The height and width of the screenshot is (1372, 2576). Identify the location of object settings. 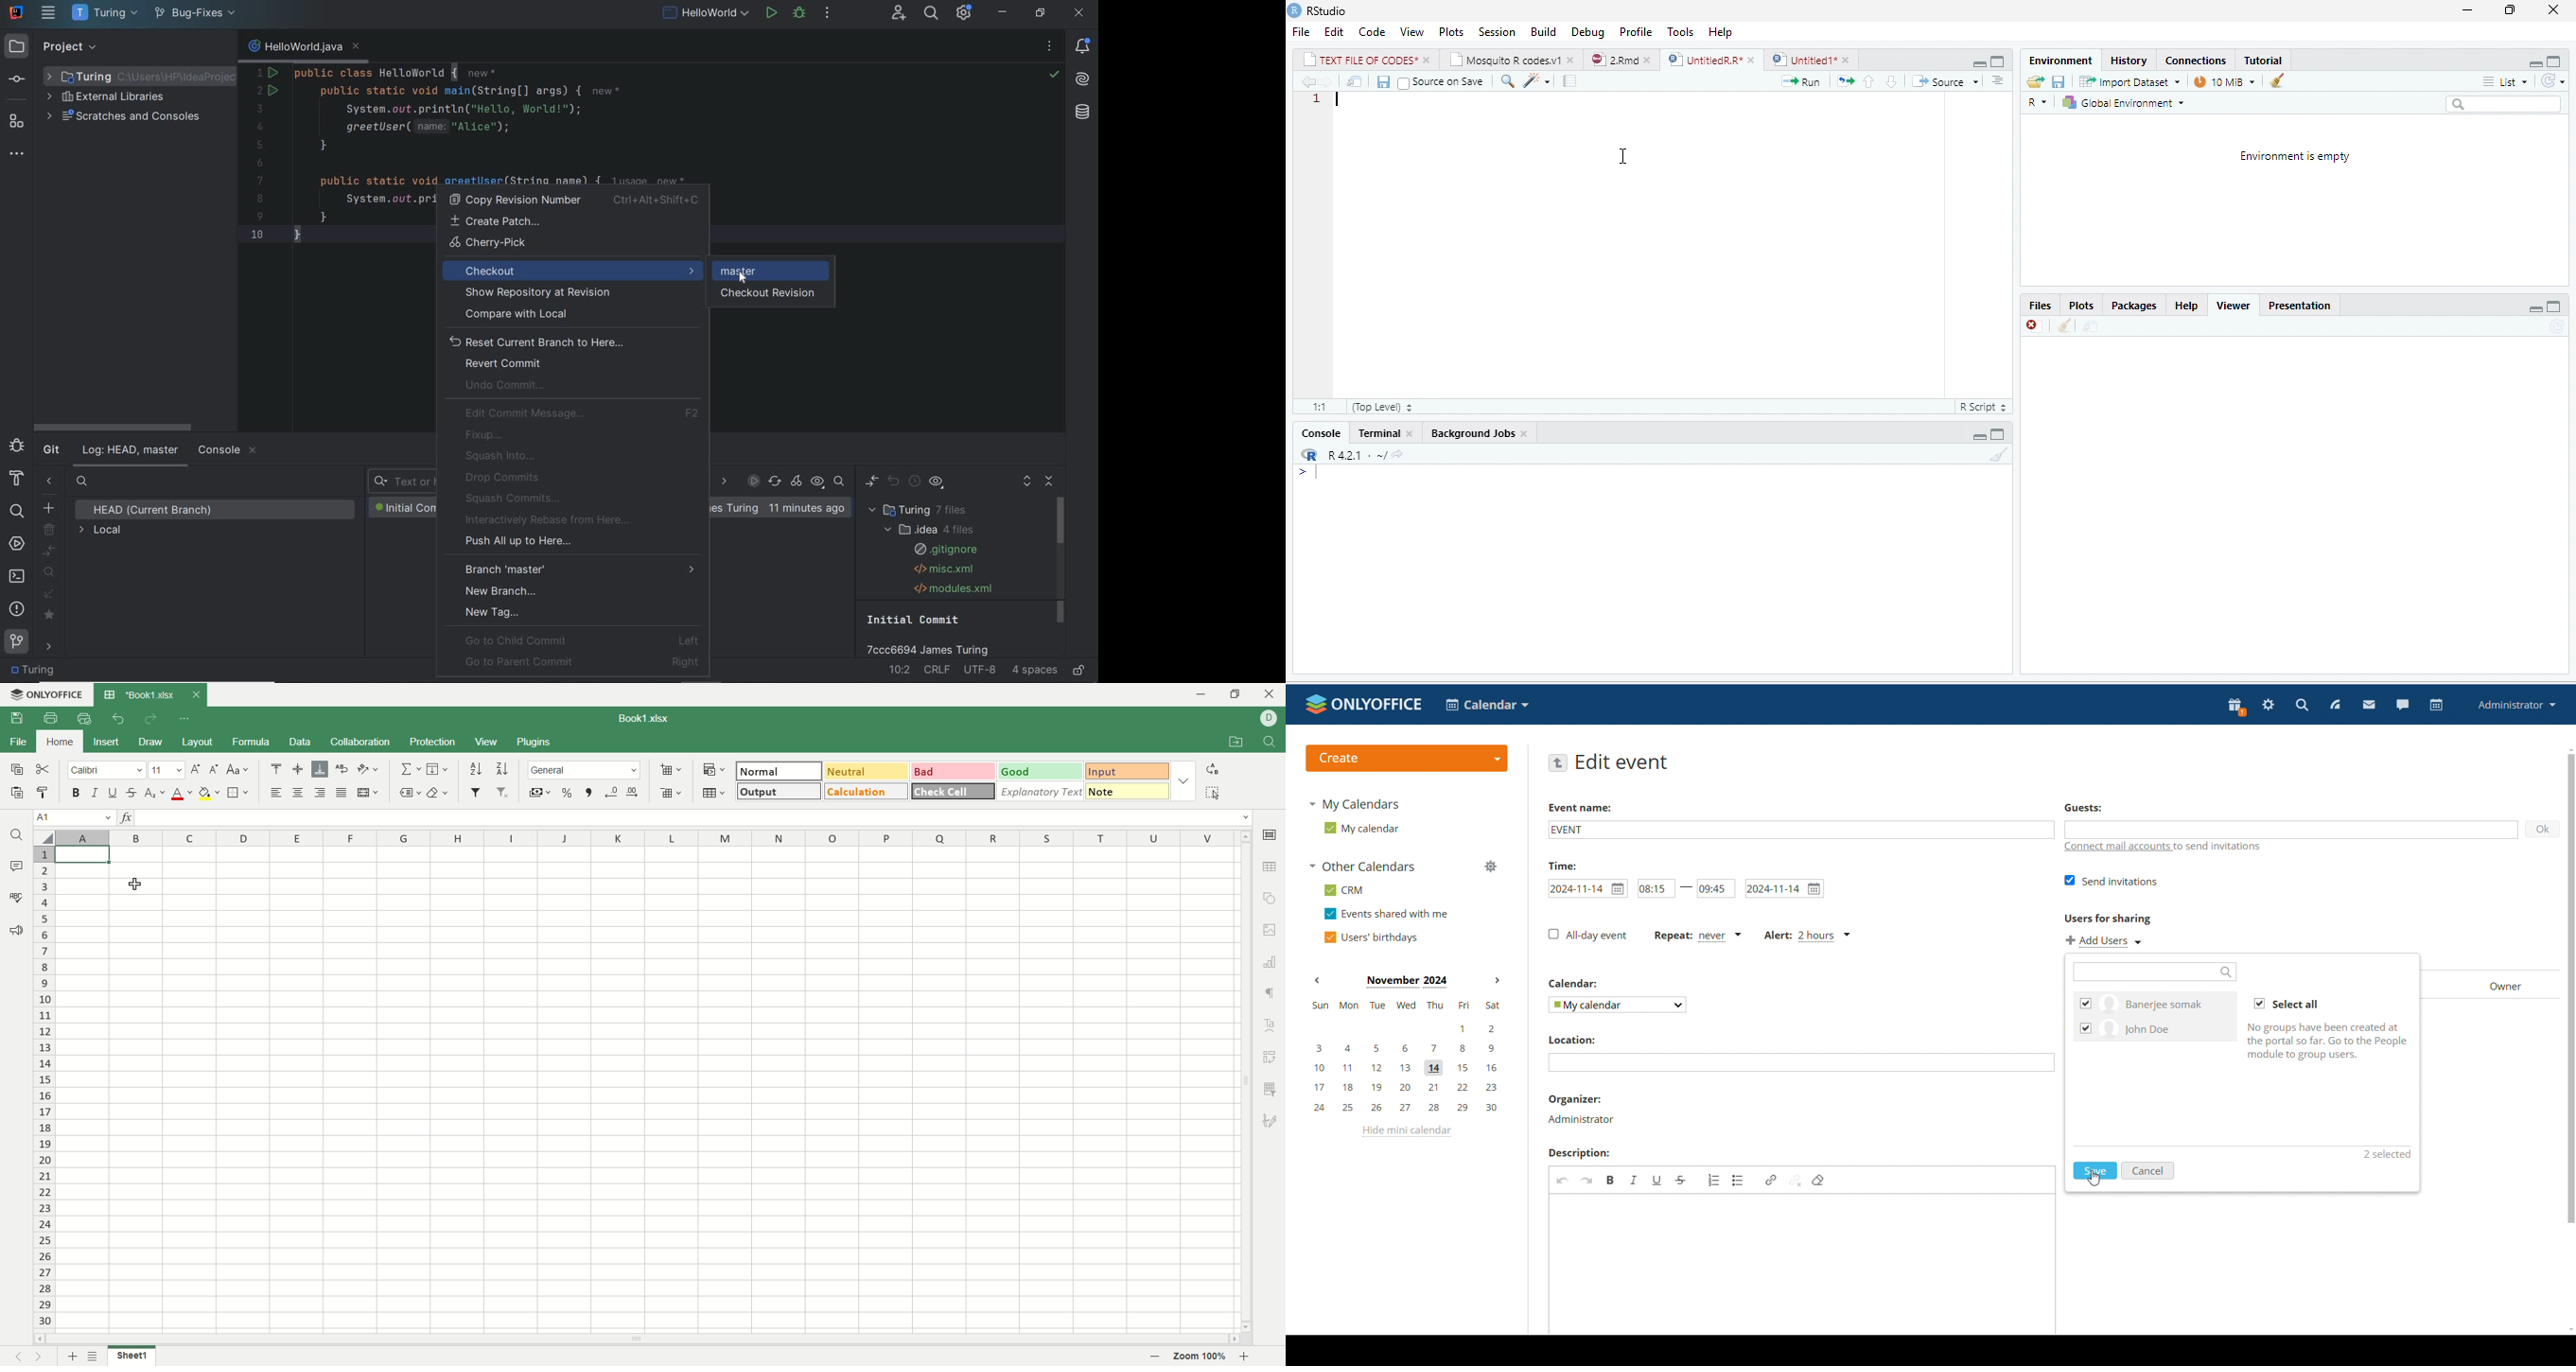
(1269, 897).